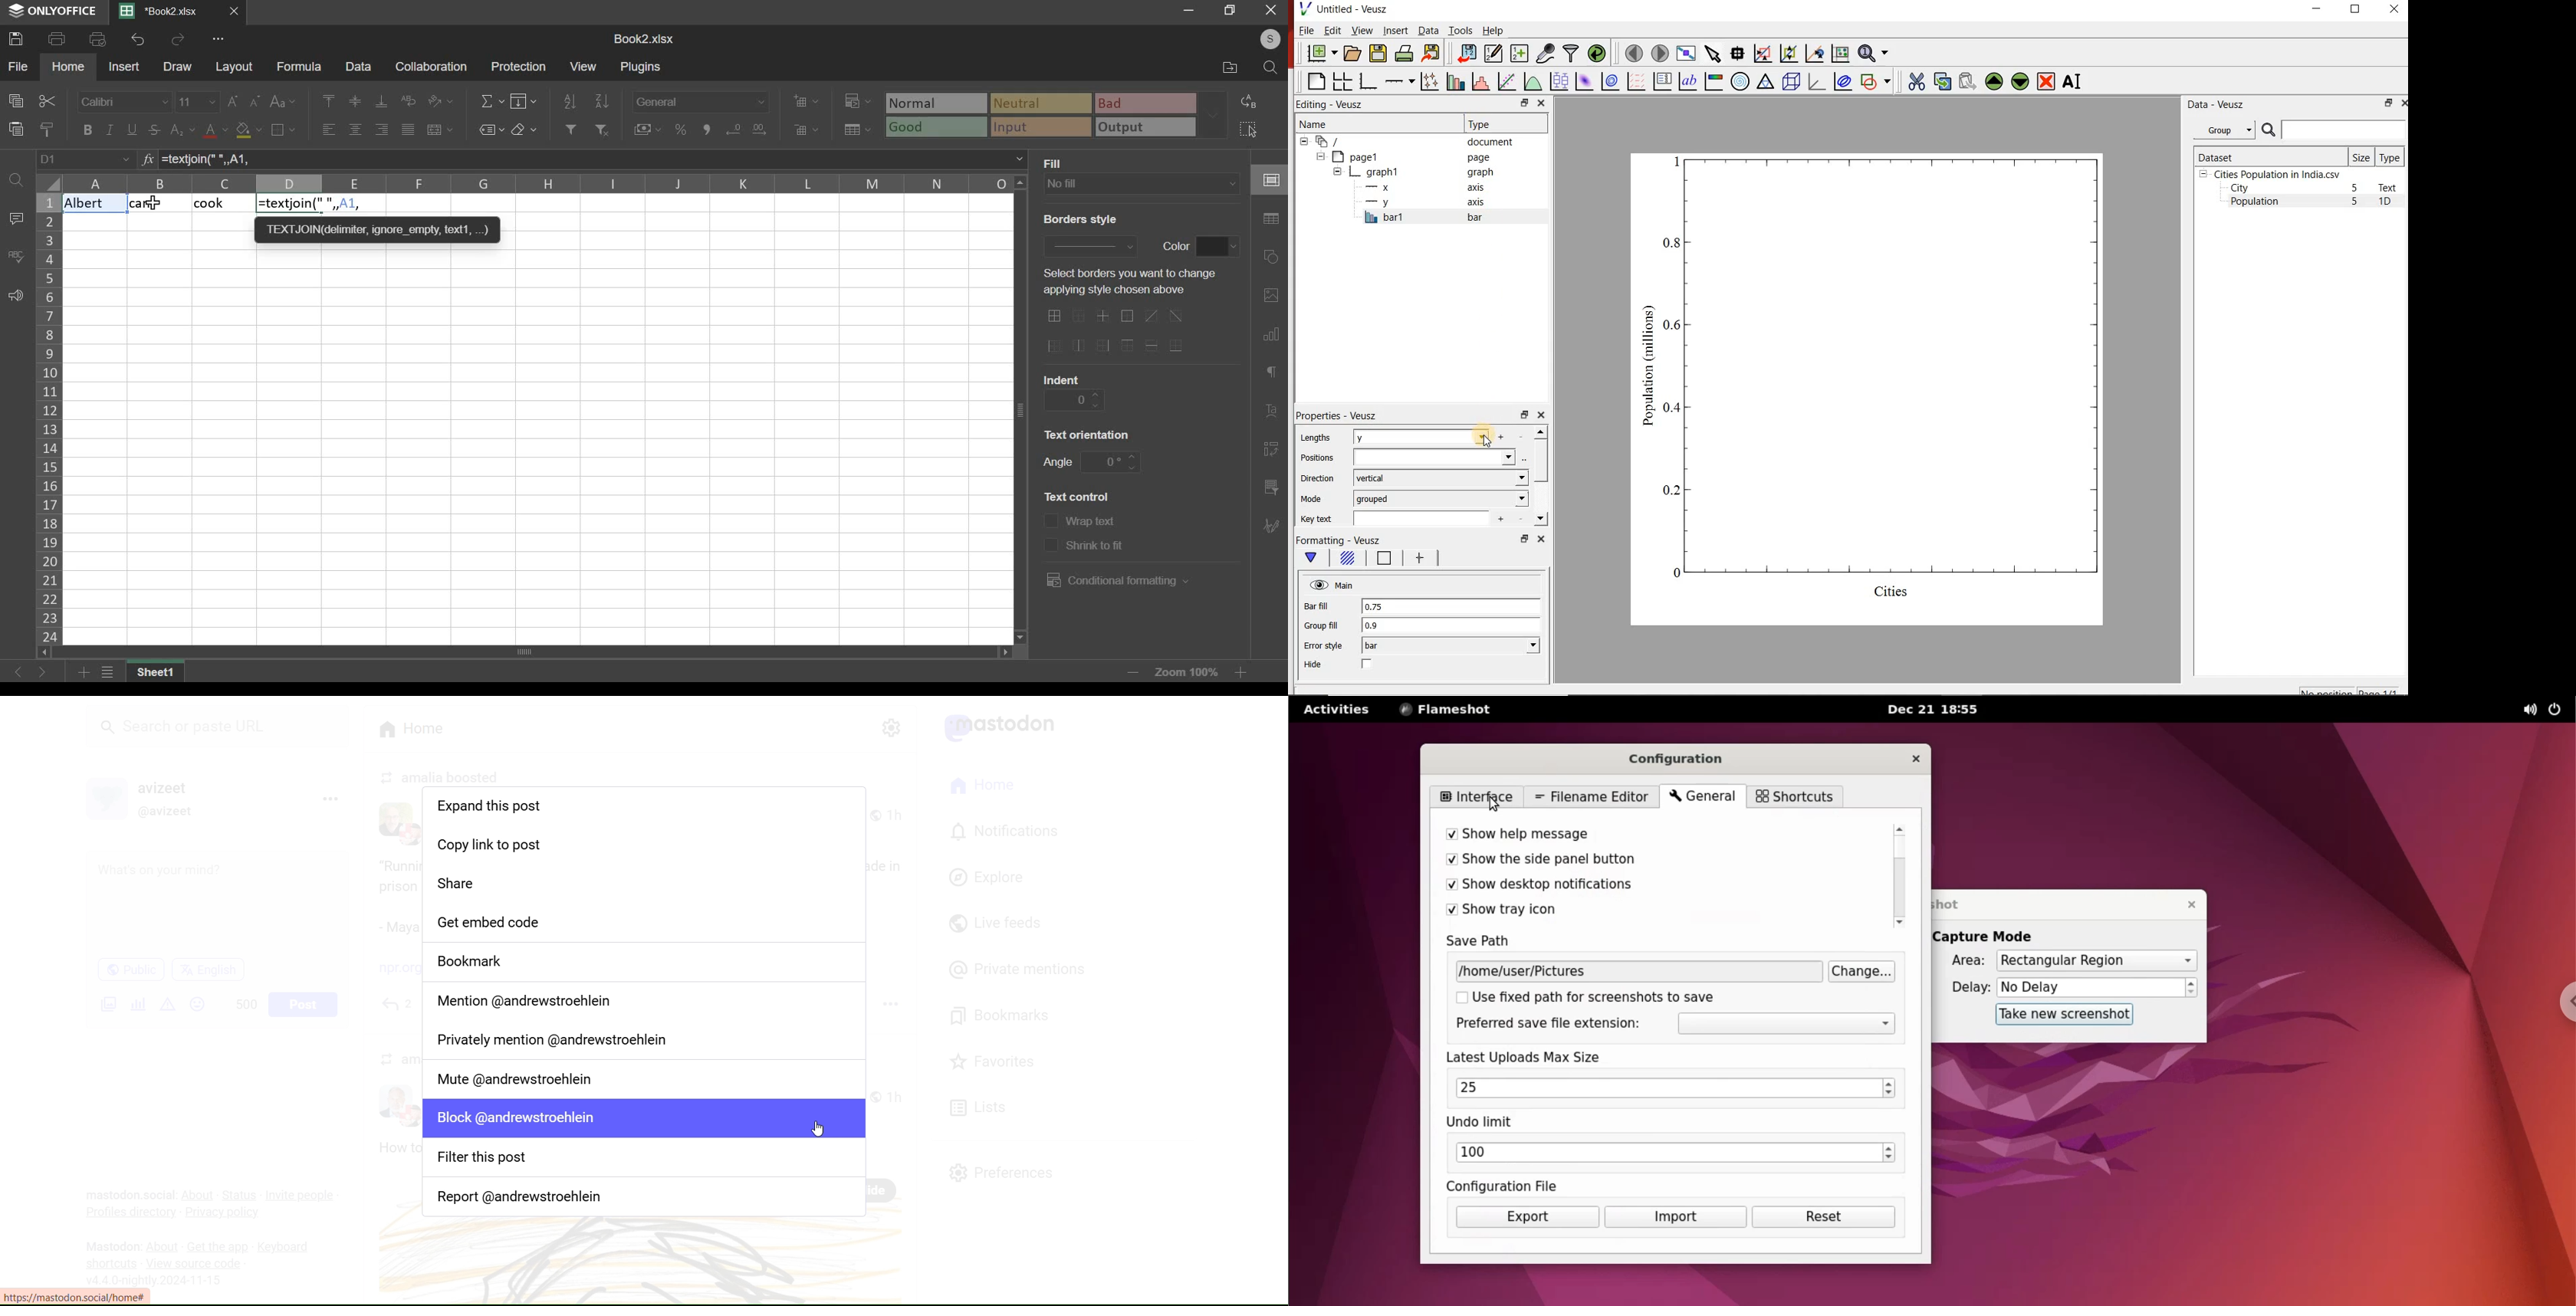 This screenshot has height=1316, width=2576. What do you see at coordinates (1635, 81) in the screenshot?
I see `plot a vector field` at bounding box center [1635, 81].